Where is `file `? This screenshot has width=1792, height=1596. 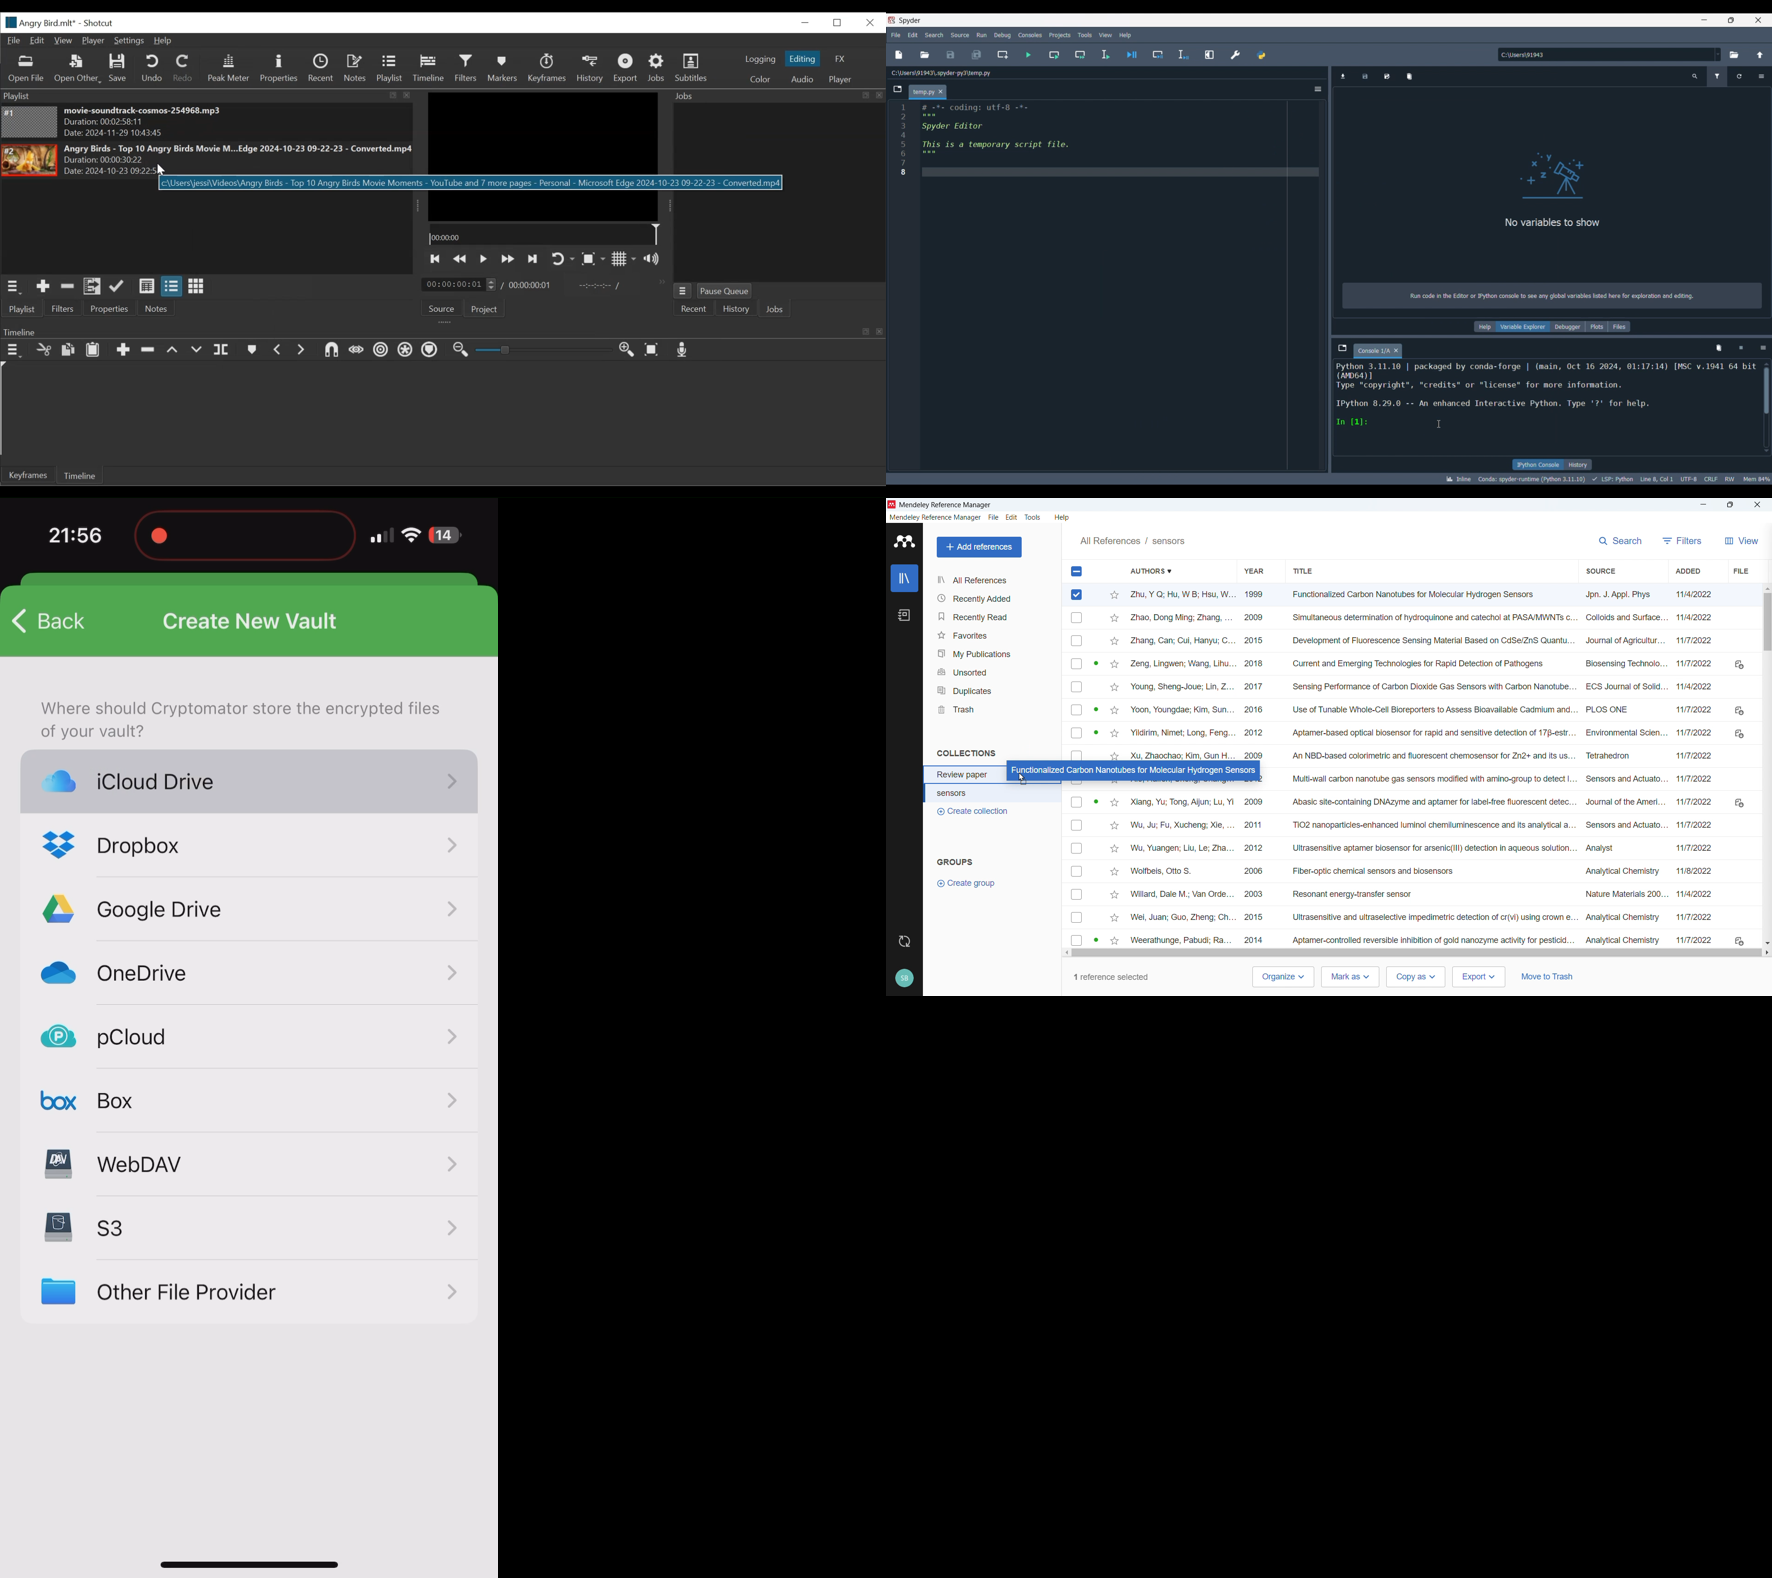 file  is located at coordinates (1740, 571).